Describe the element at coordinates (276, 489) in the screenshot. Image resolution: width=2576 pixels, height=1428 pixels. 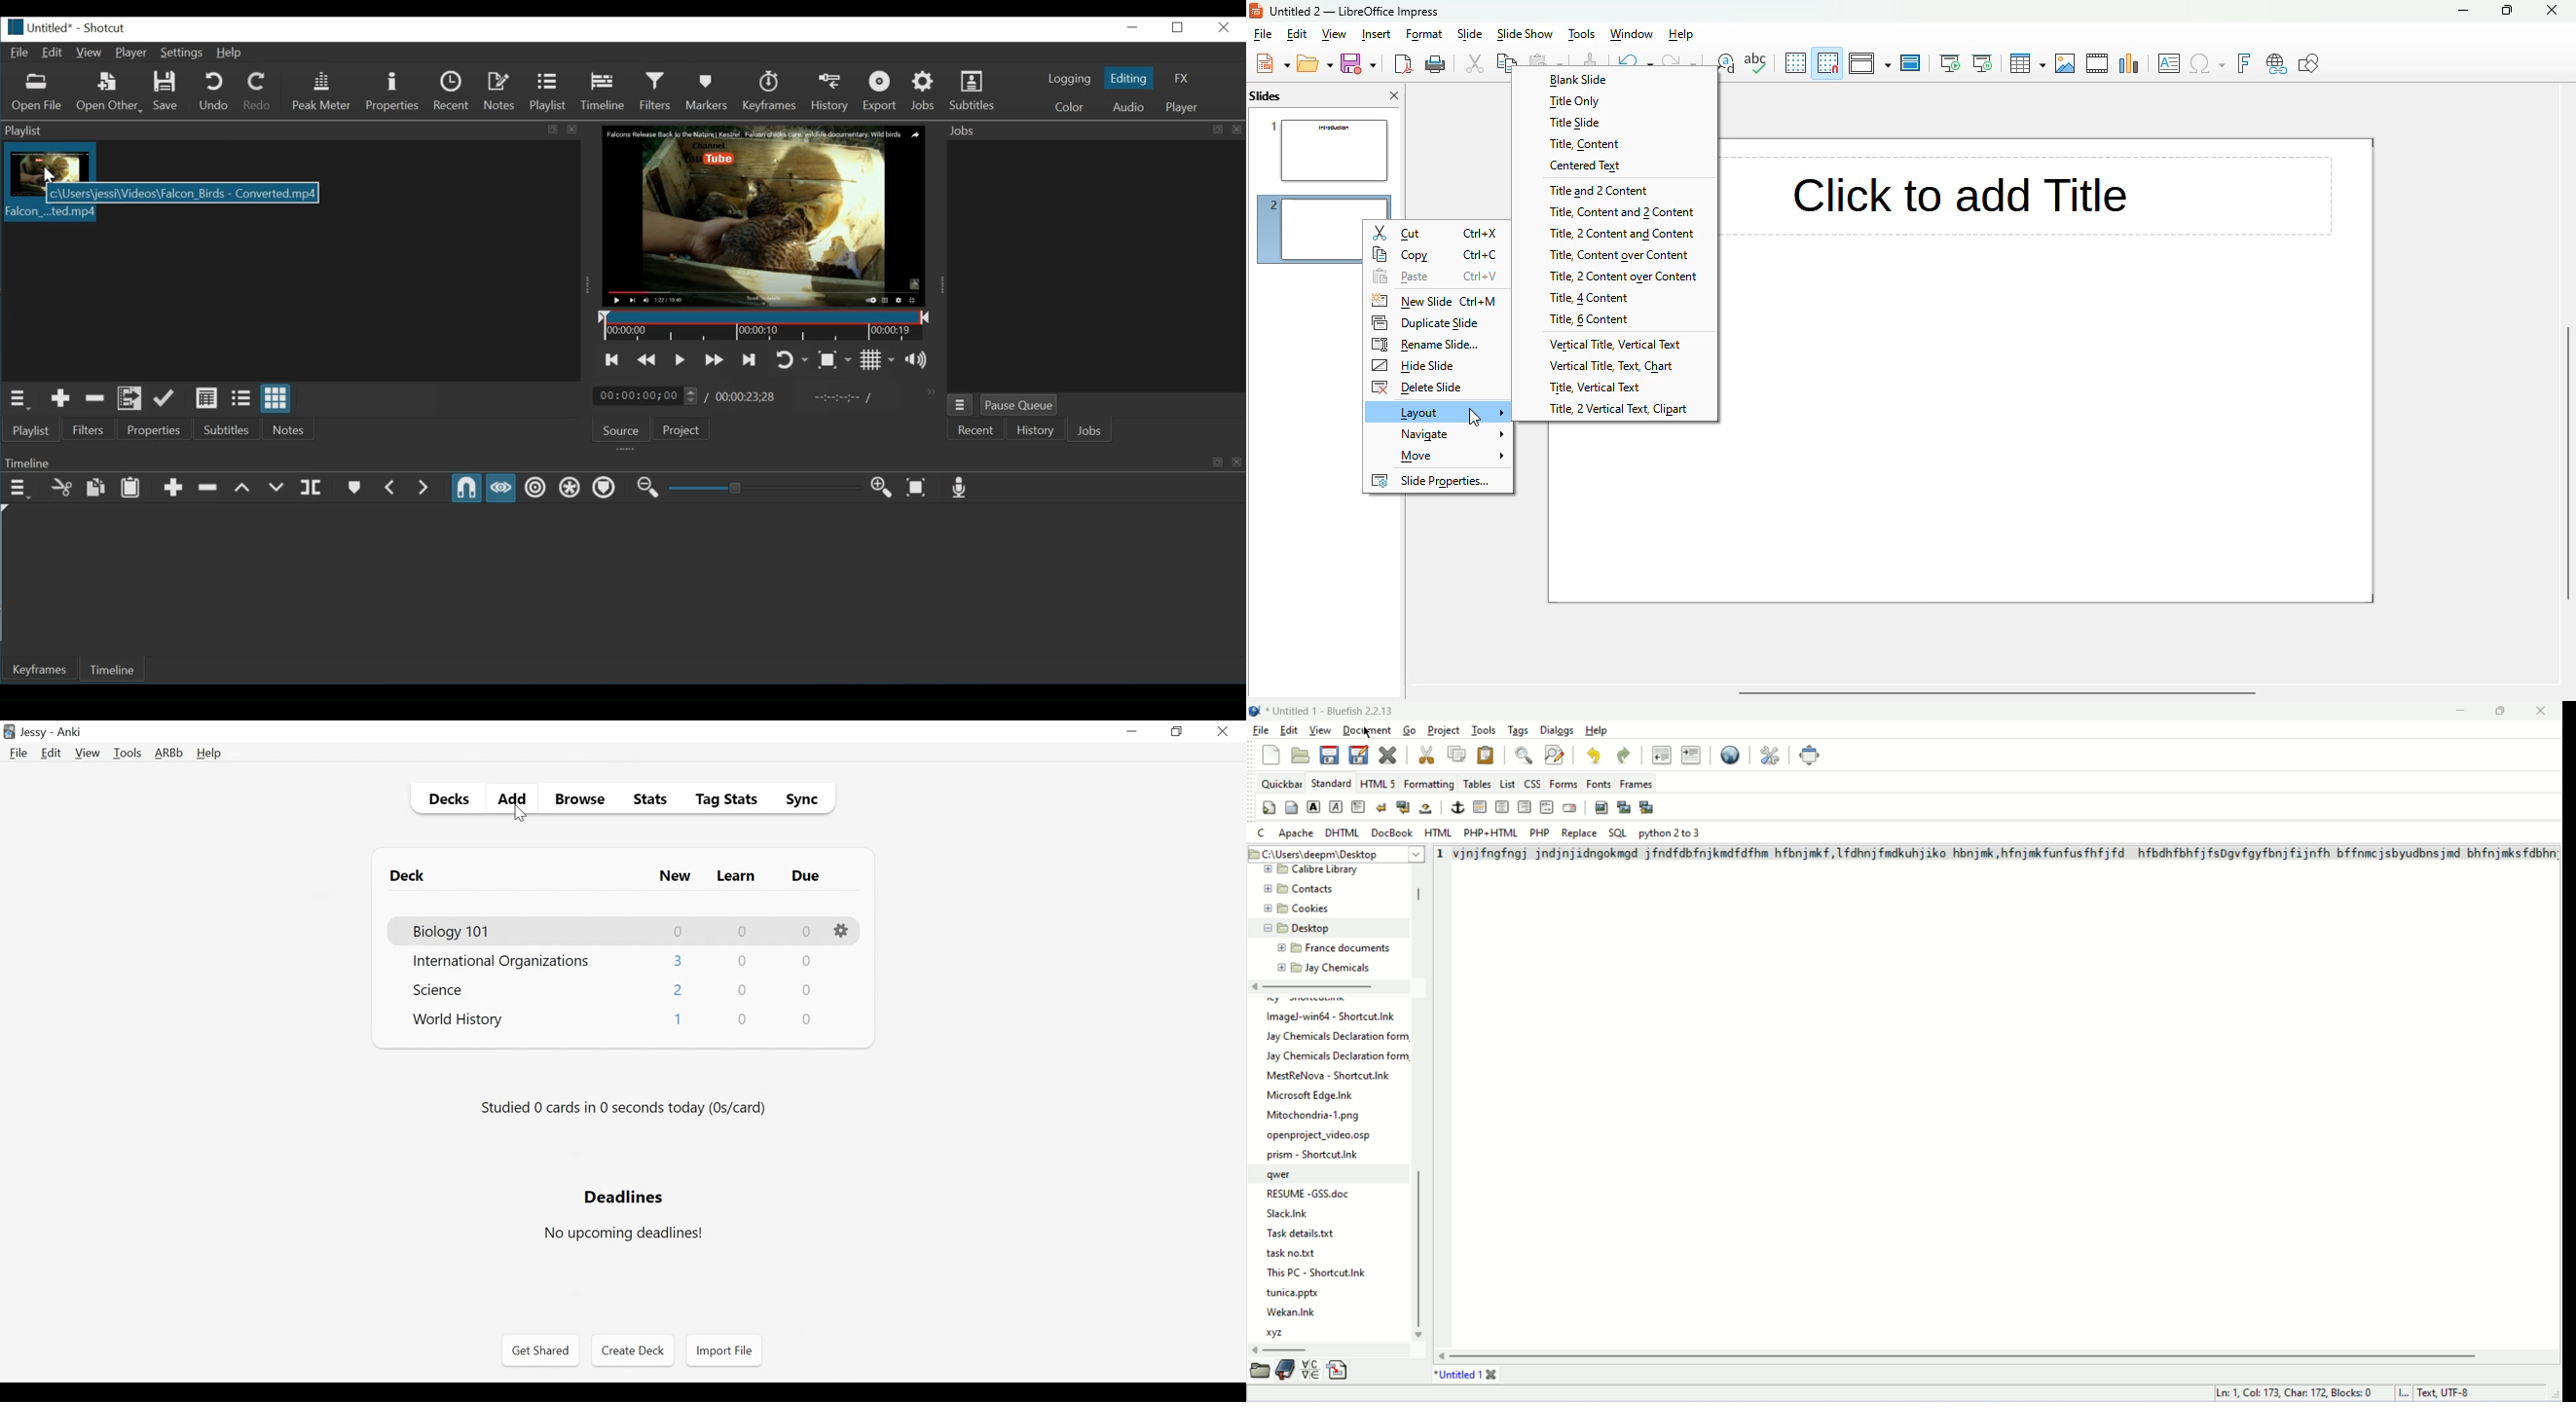
I see `Overwrite` at that location.